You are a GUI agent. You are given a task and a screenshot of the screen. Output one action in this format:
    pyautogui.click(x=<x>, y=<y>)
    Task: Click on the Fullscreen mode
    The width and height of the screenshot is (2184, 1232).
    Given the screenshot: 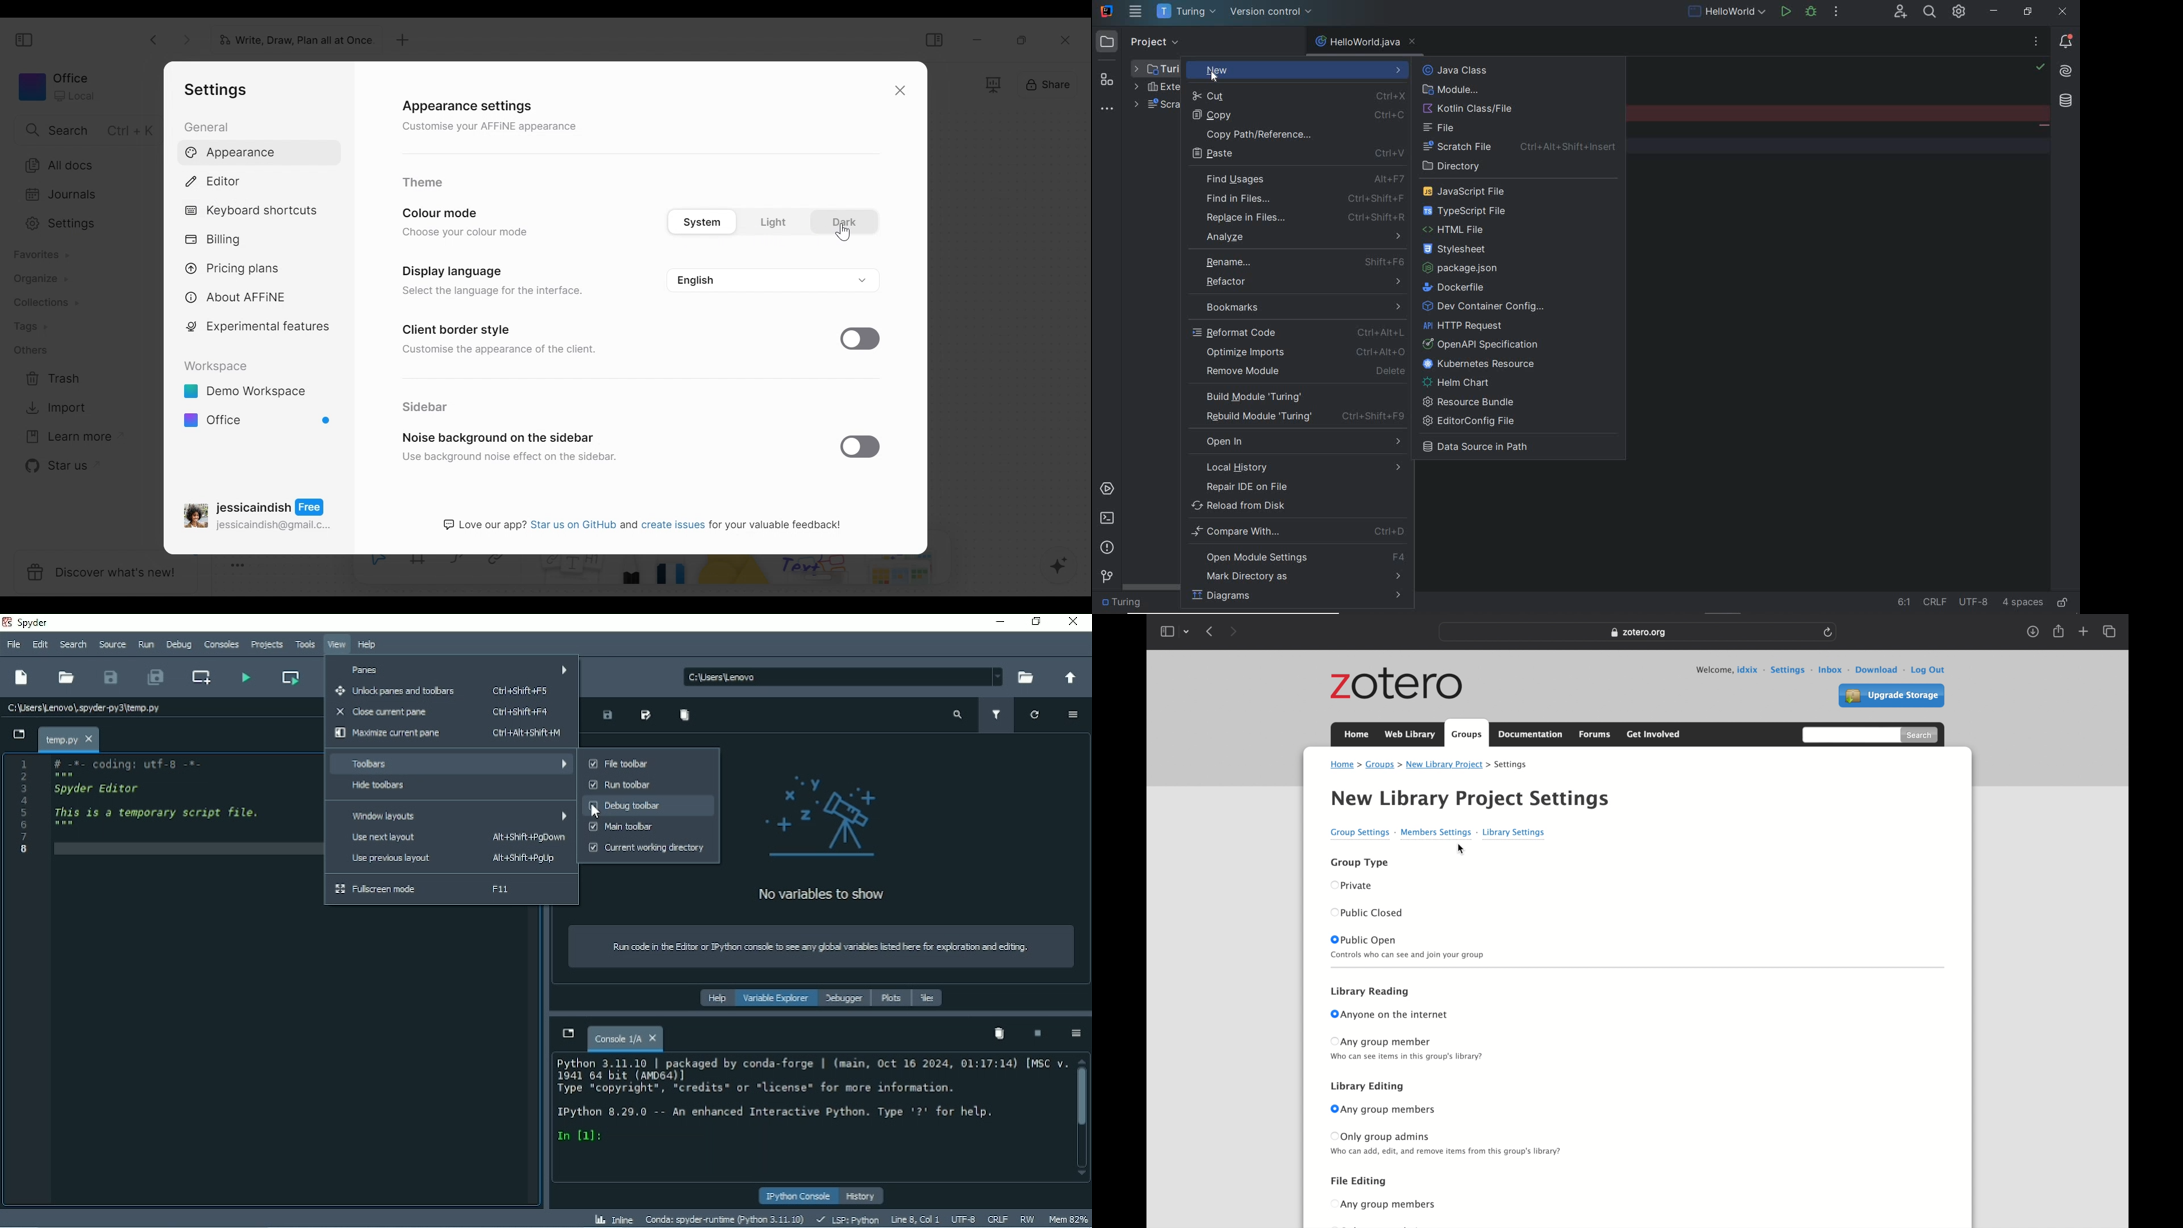 What is the action you would take?
    pyautogui.click(x=450, y=889)
    